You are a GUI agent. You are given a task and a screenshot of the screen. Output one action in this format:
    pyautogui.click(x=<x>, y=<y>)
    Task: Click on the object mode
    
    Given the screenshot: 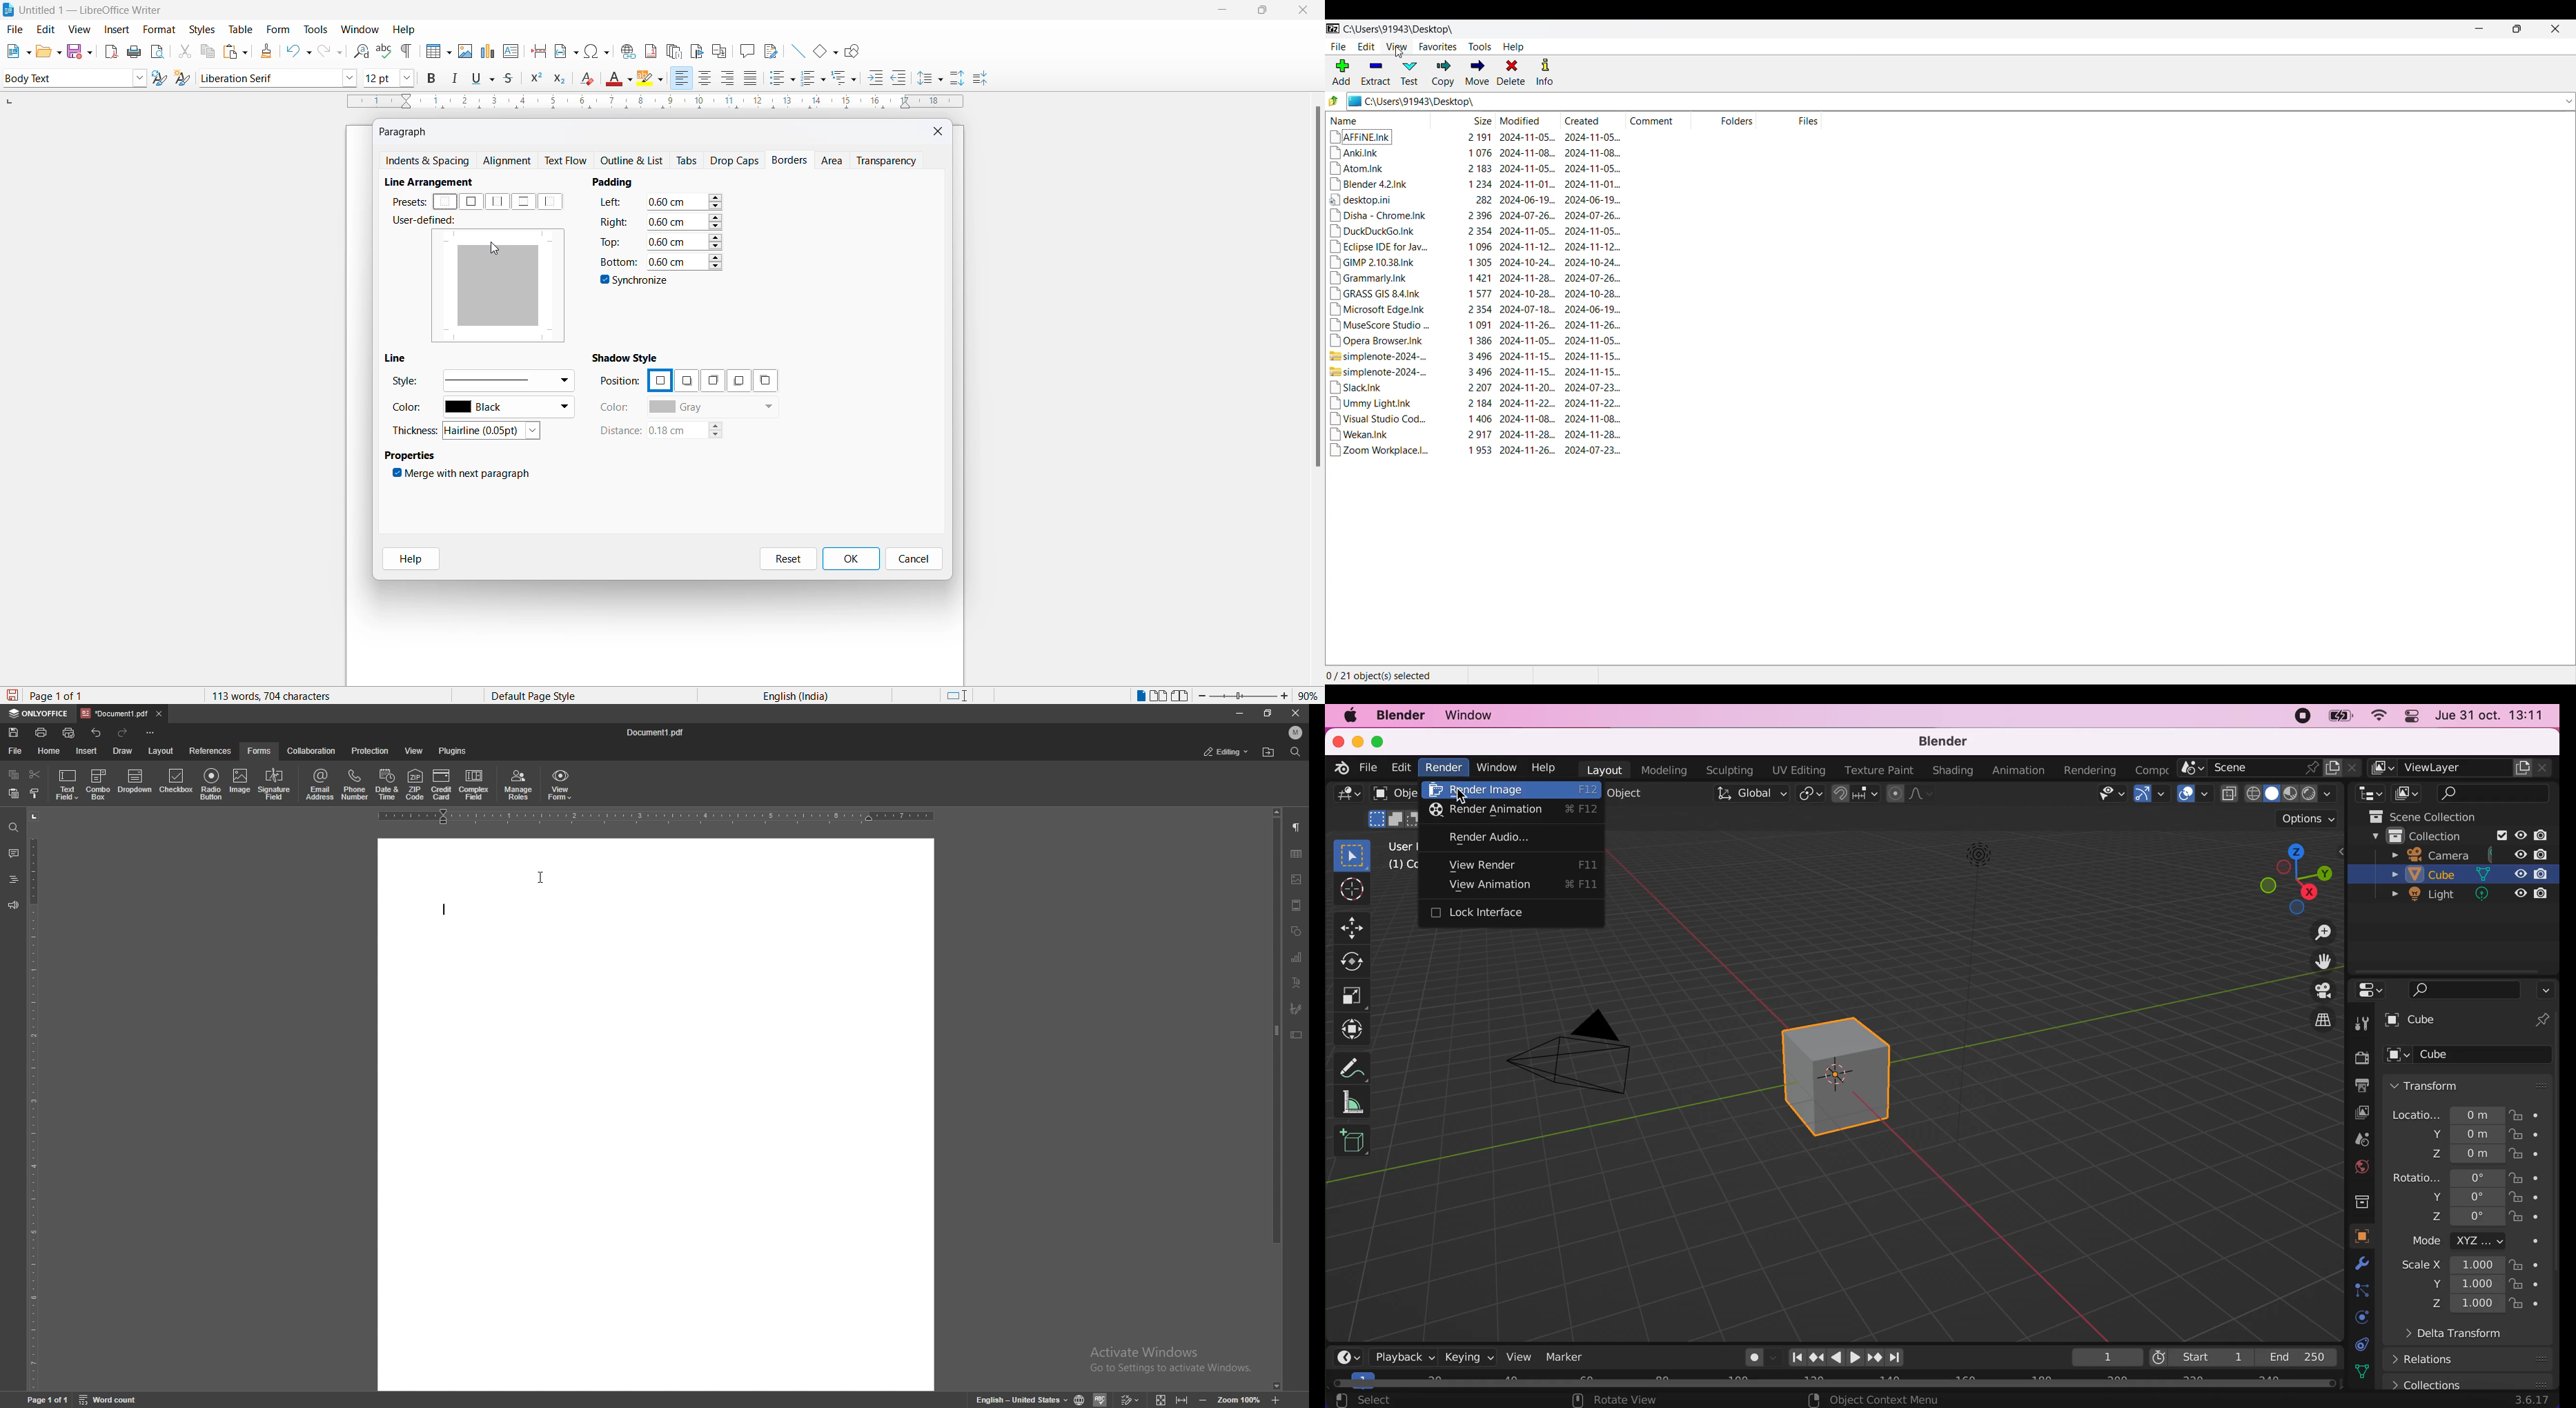 What is the action you would take?
    pyautogui.click(x=1394, y=808)
    